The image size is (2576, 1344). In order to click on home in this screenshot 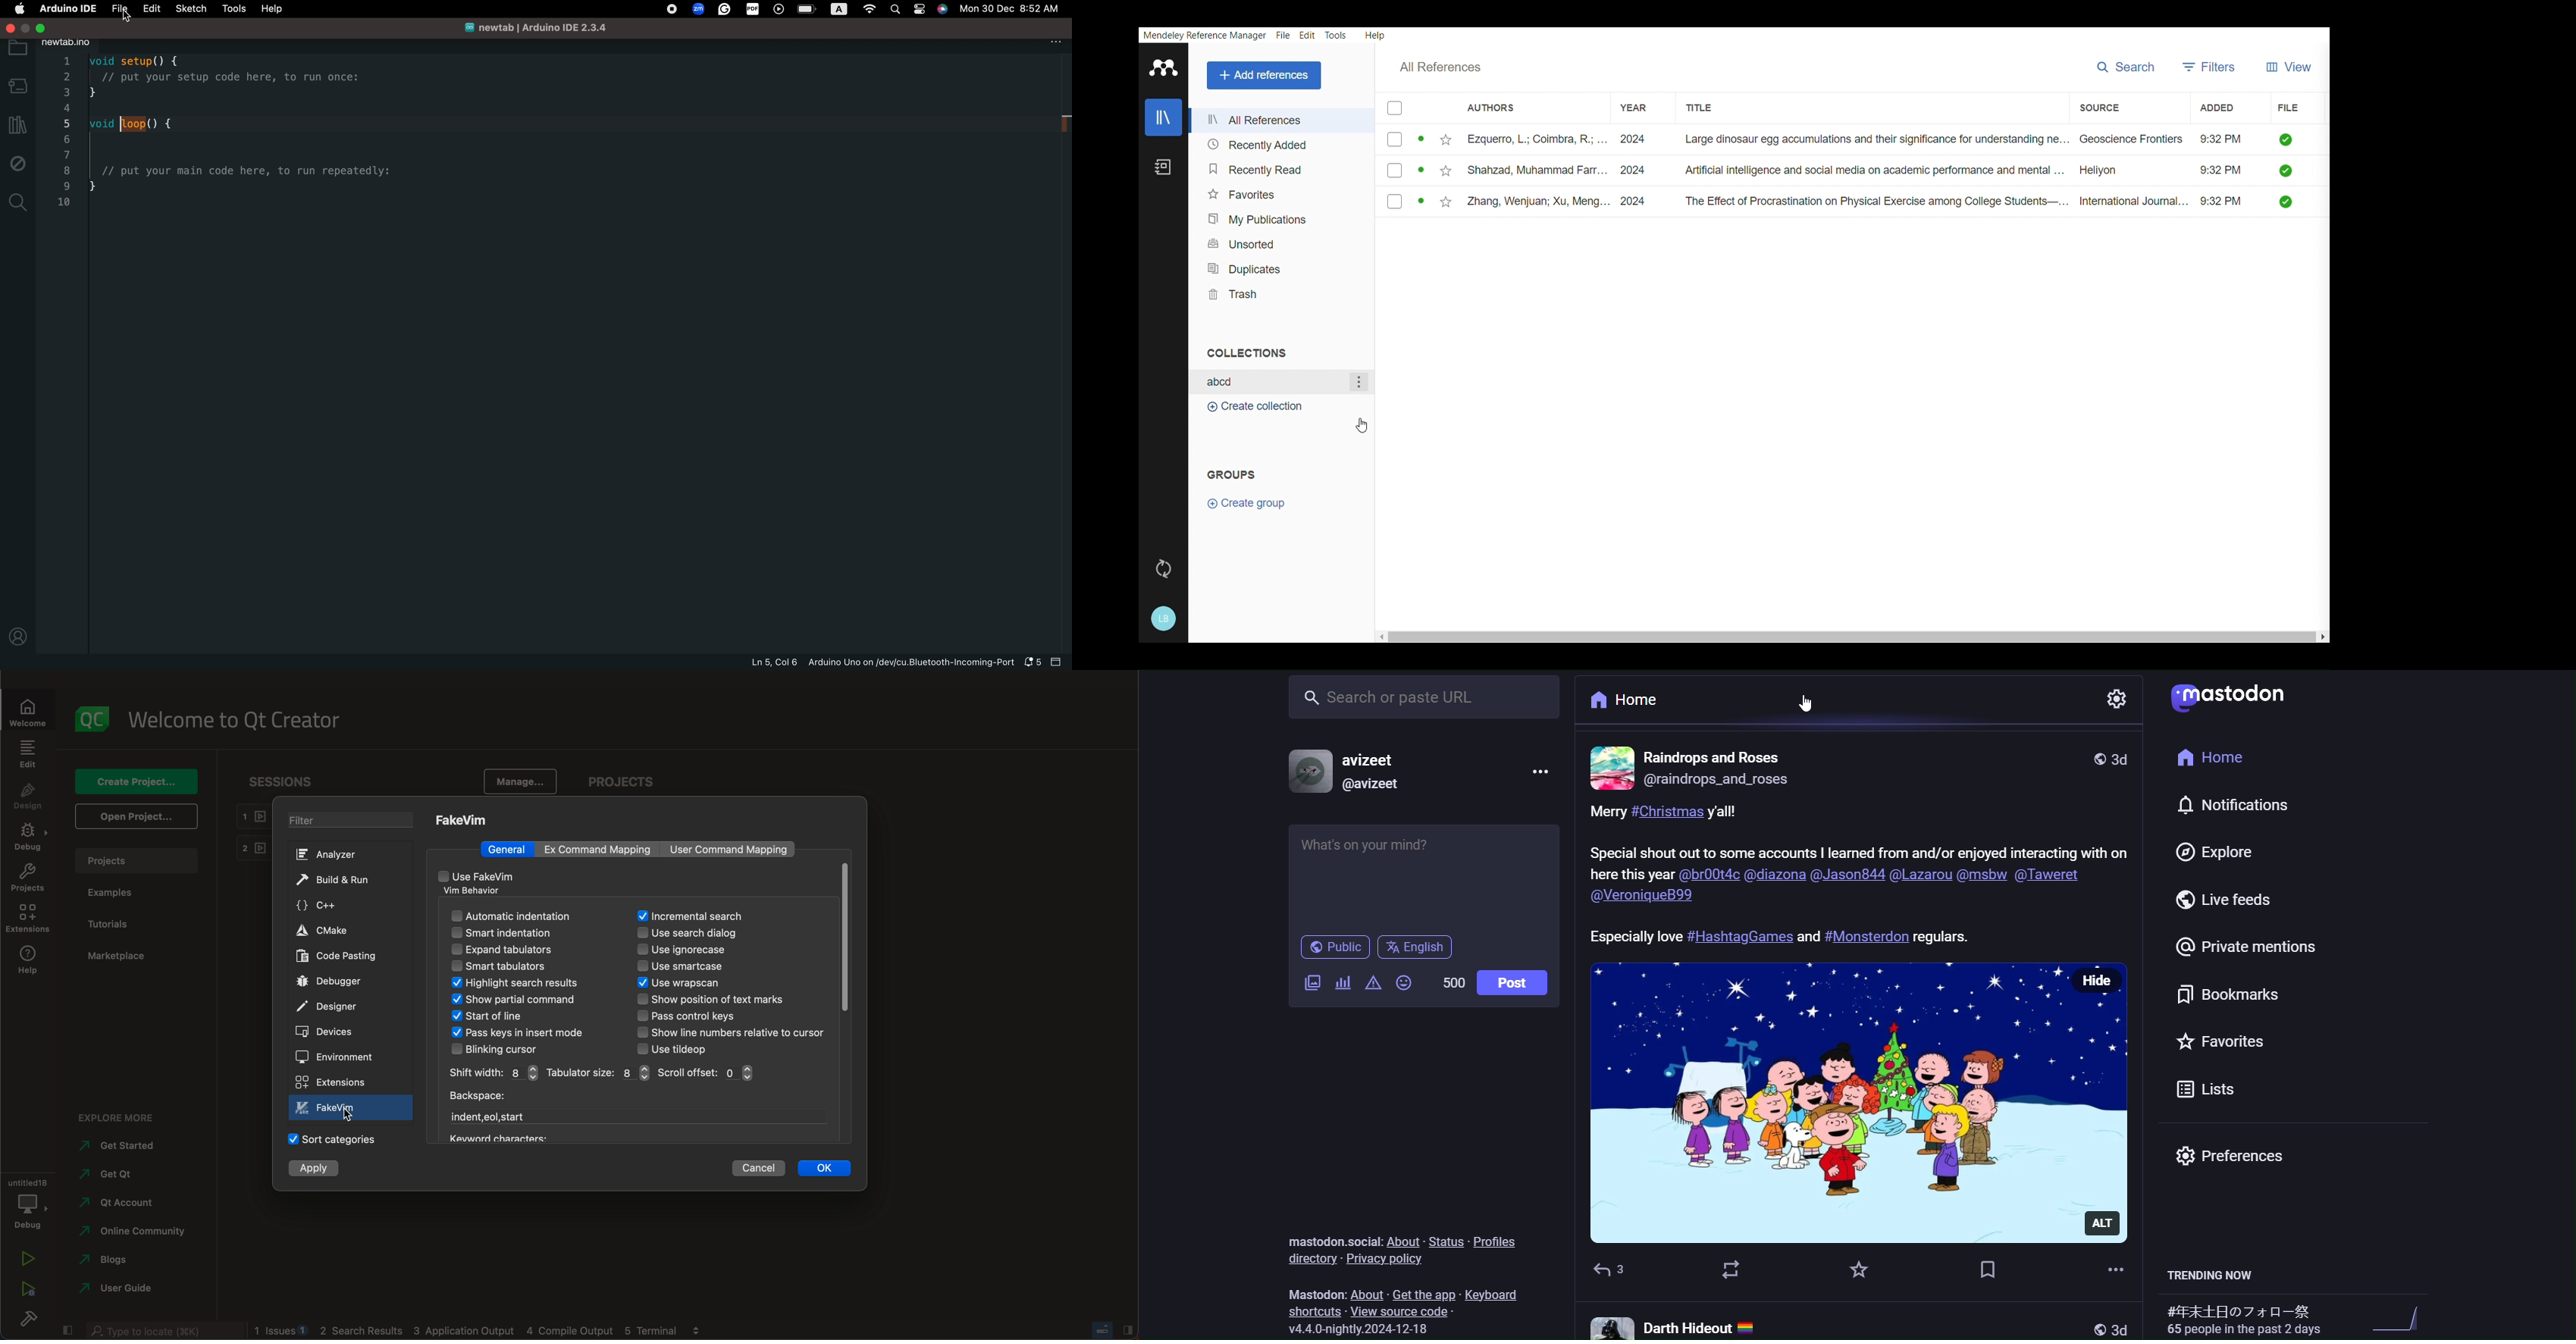, I will do `click(1631, 703)`.